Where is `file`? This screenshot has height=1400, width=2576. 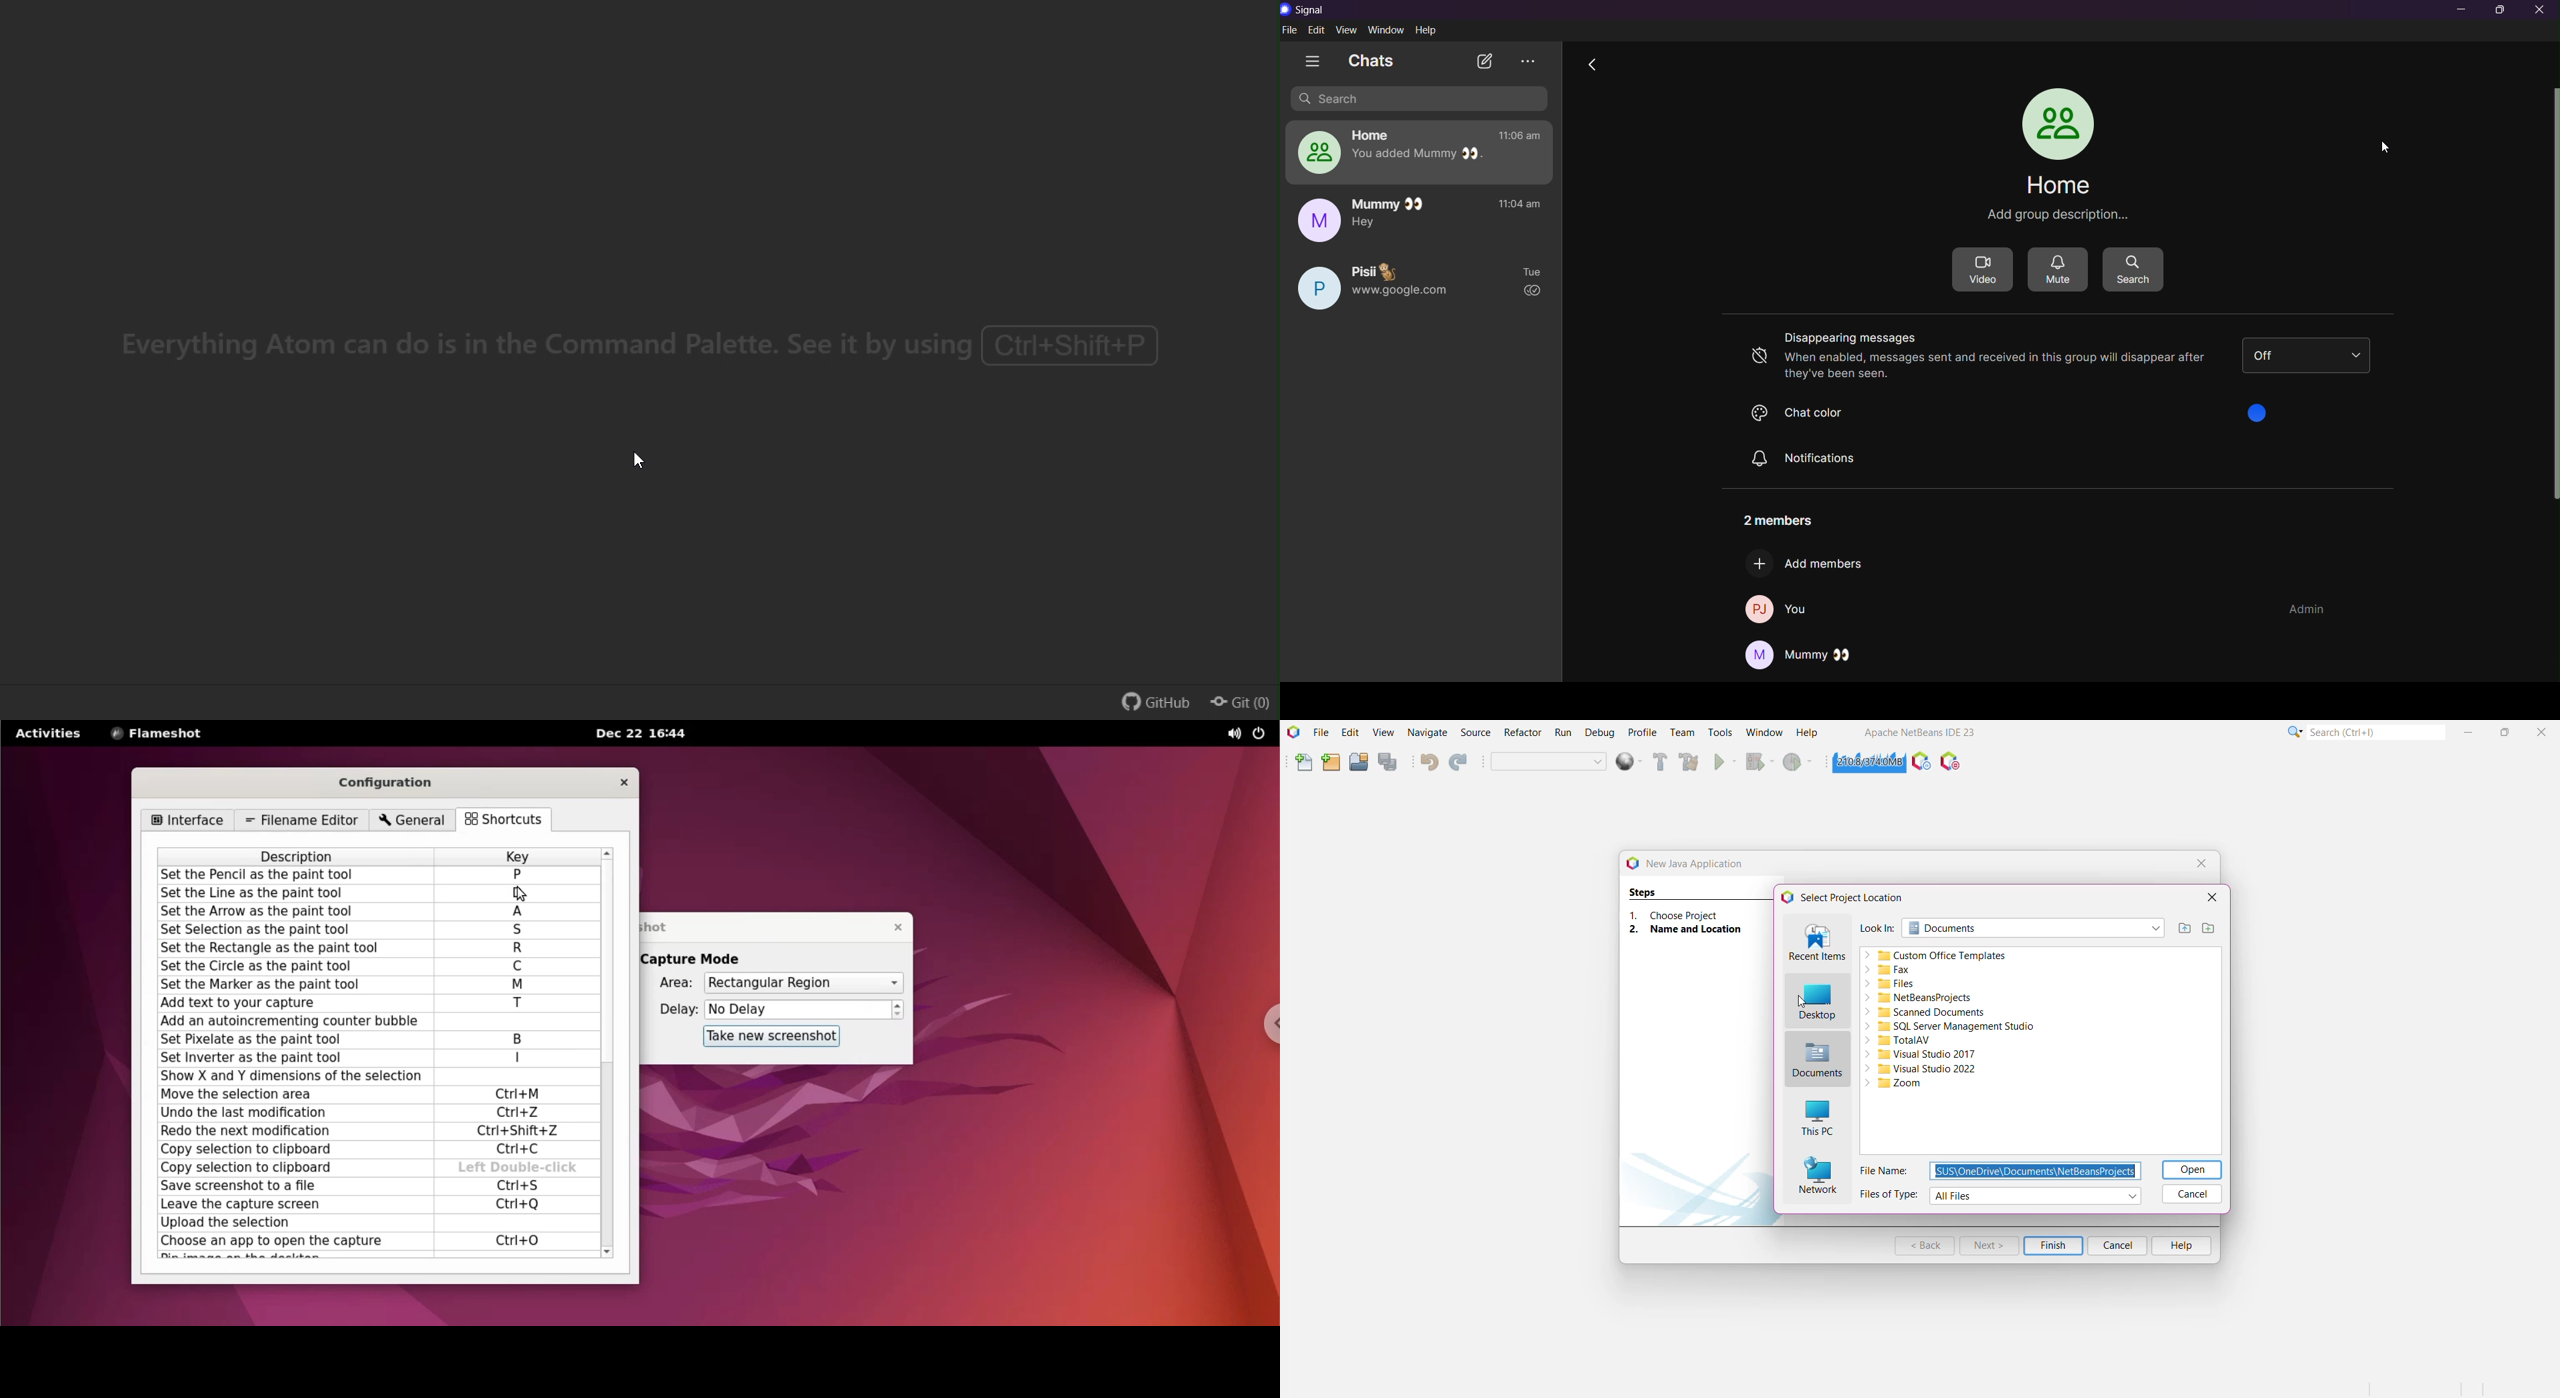
file is located at coordinates (1291, 30).